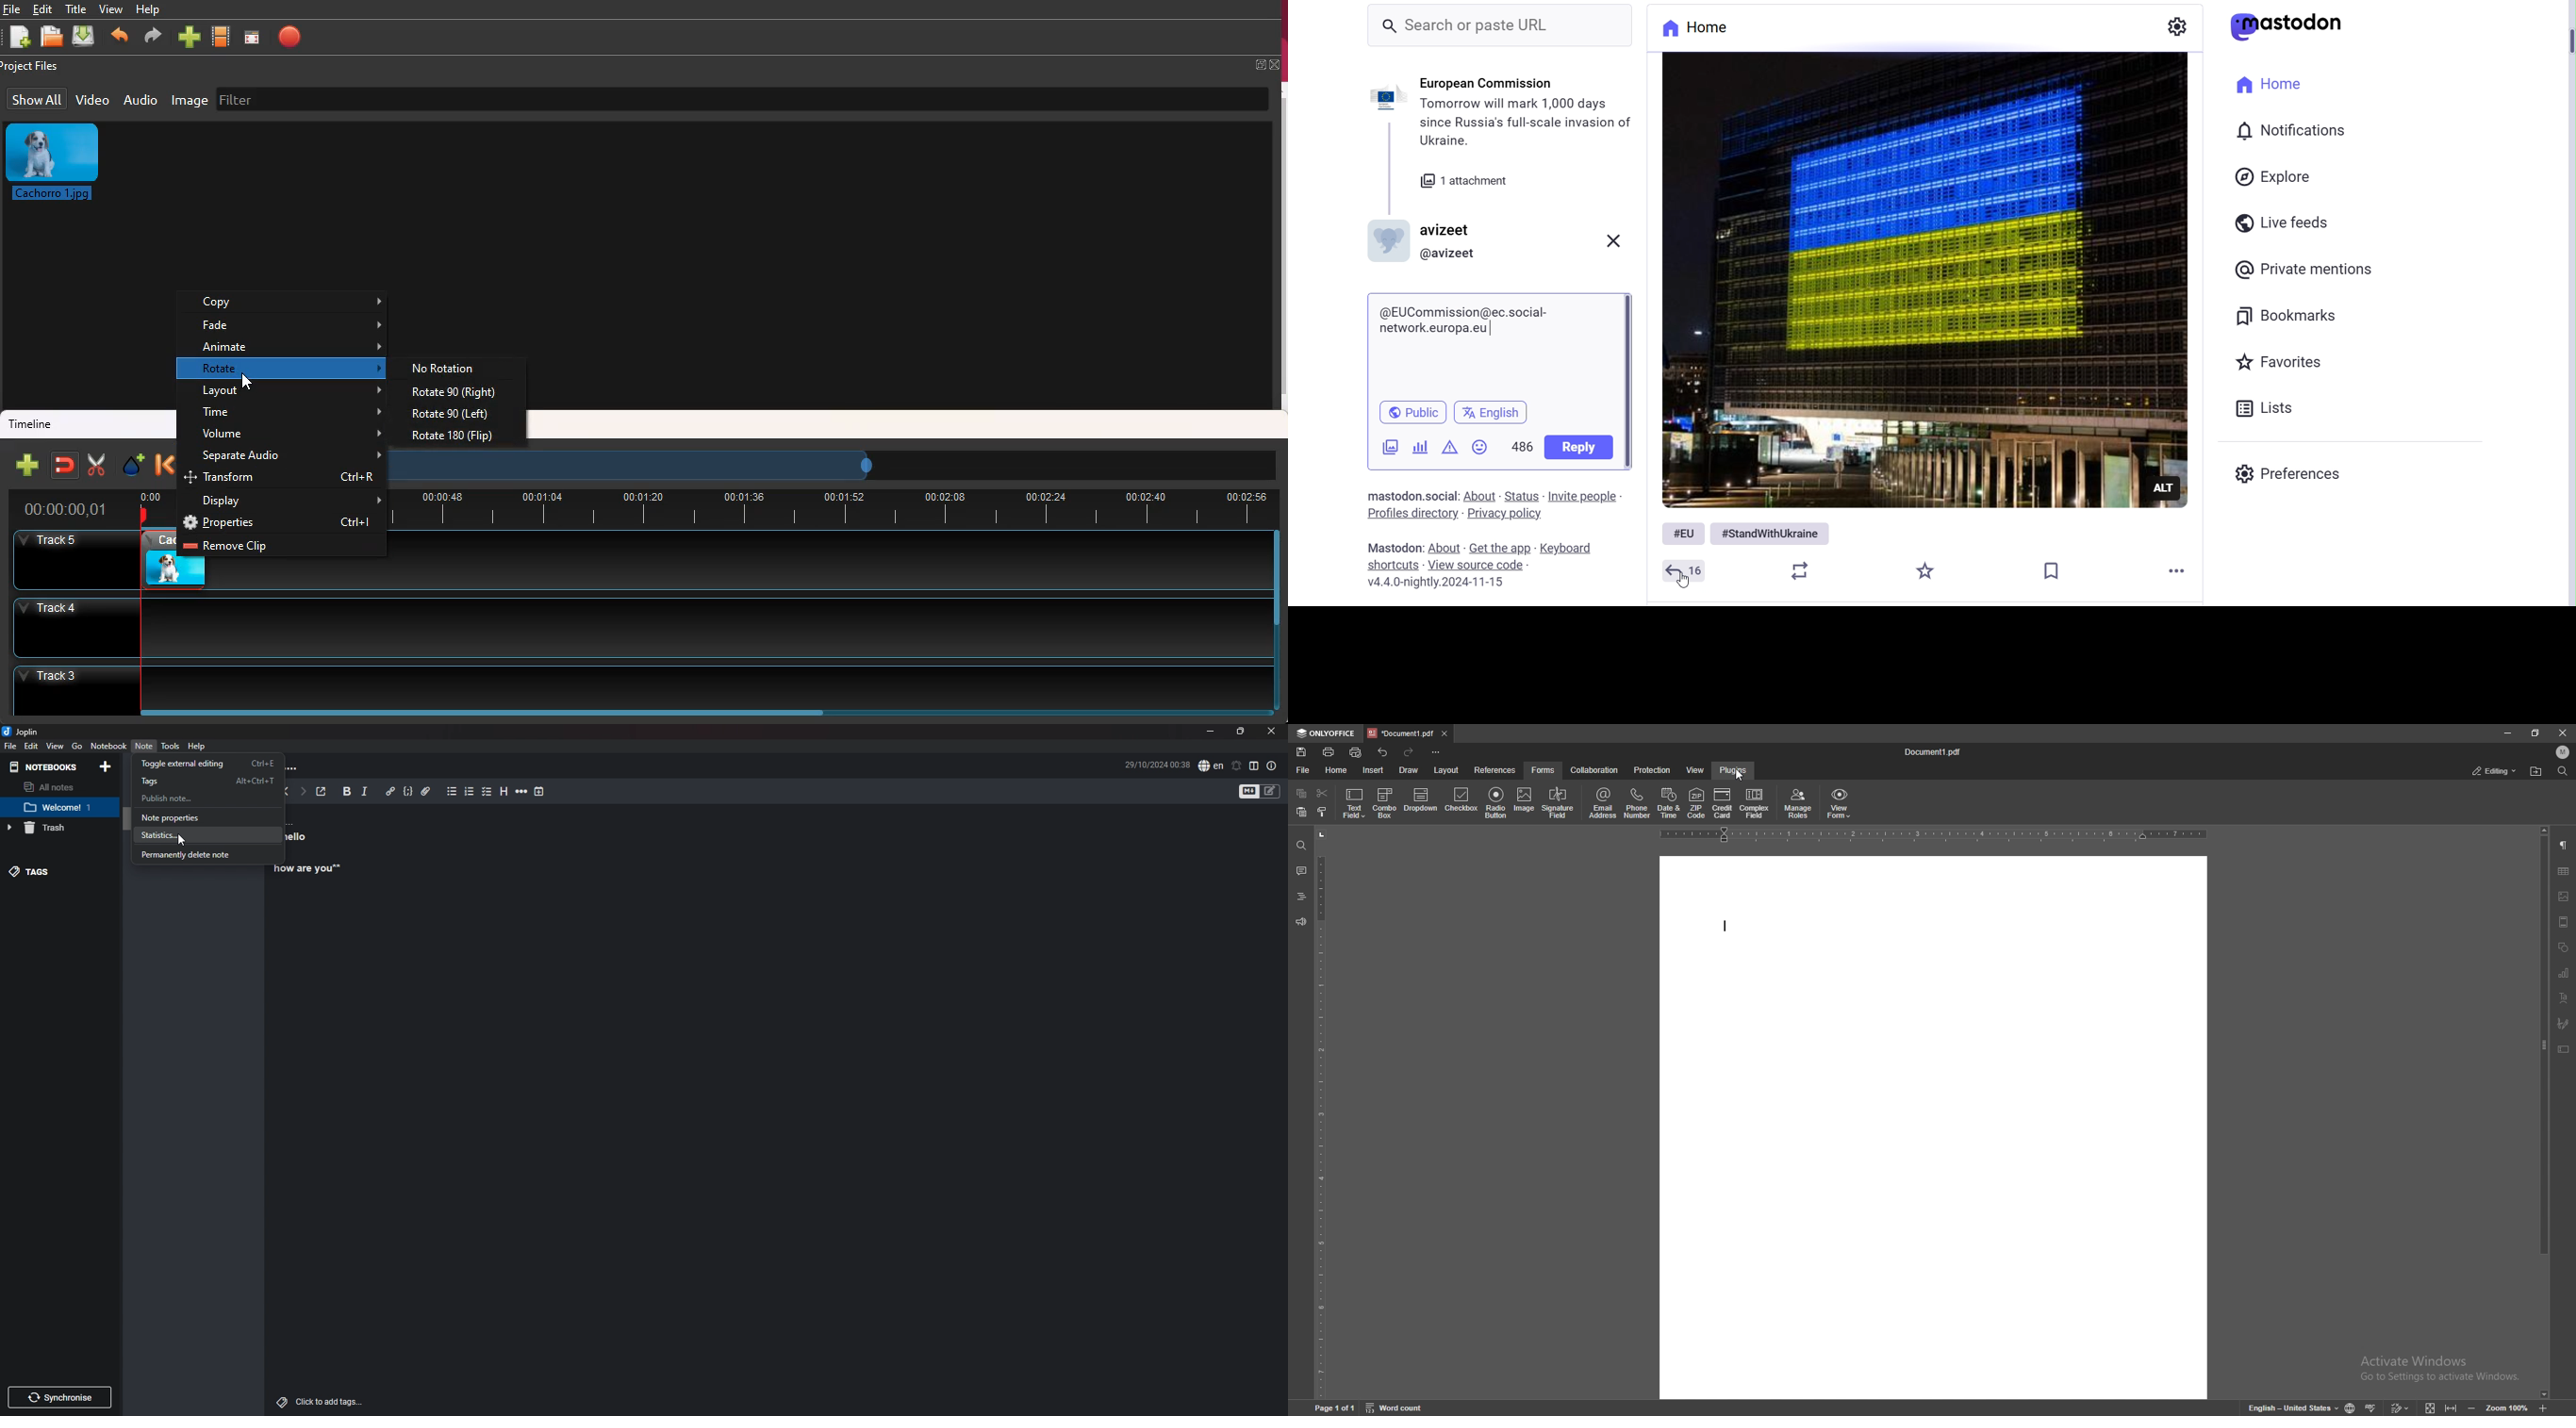 This screenshot has width=2576, height=1428. What do you see at coordinates (1393, 566) in the screenshot?
I see `Shortcuts` at bounding box center [1393, 566].